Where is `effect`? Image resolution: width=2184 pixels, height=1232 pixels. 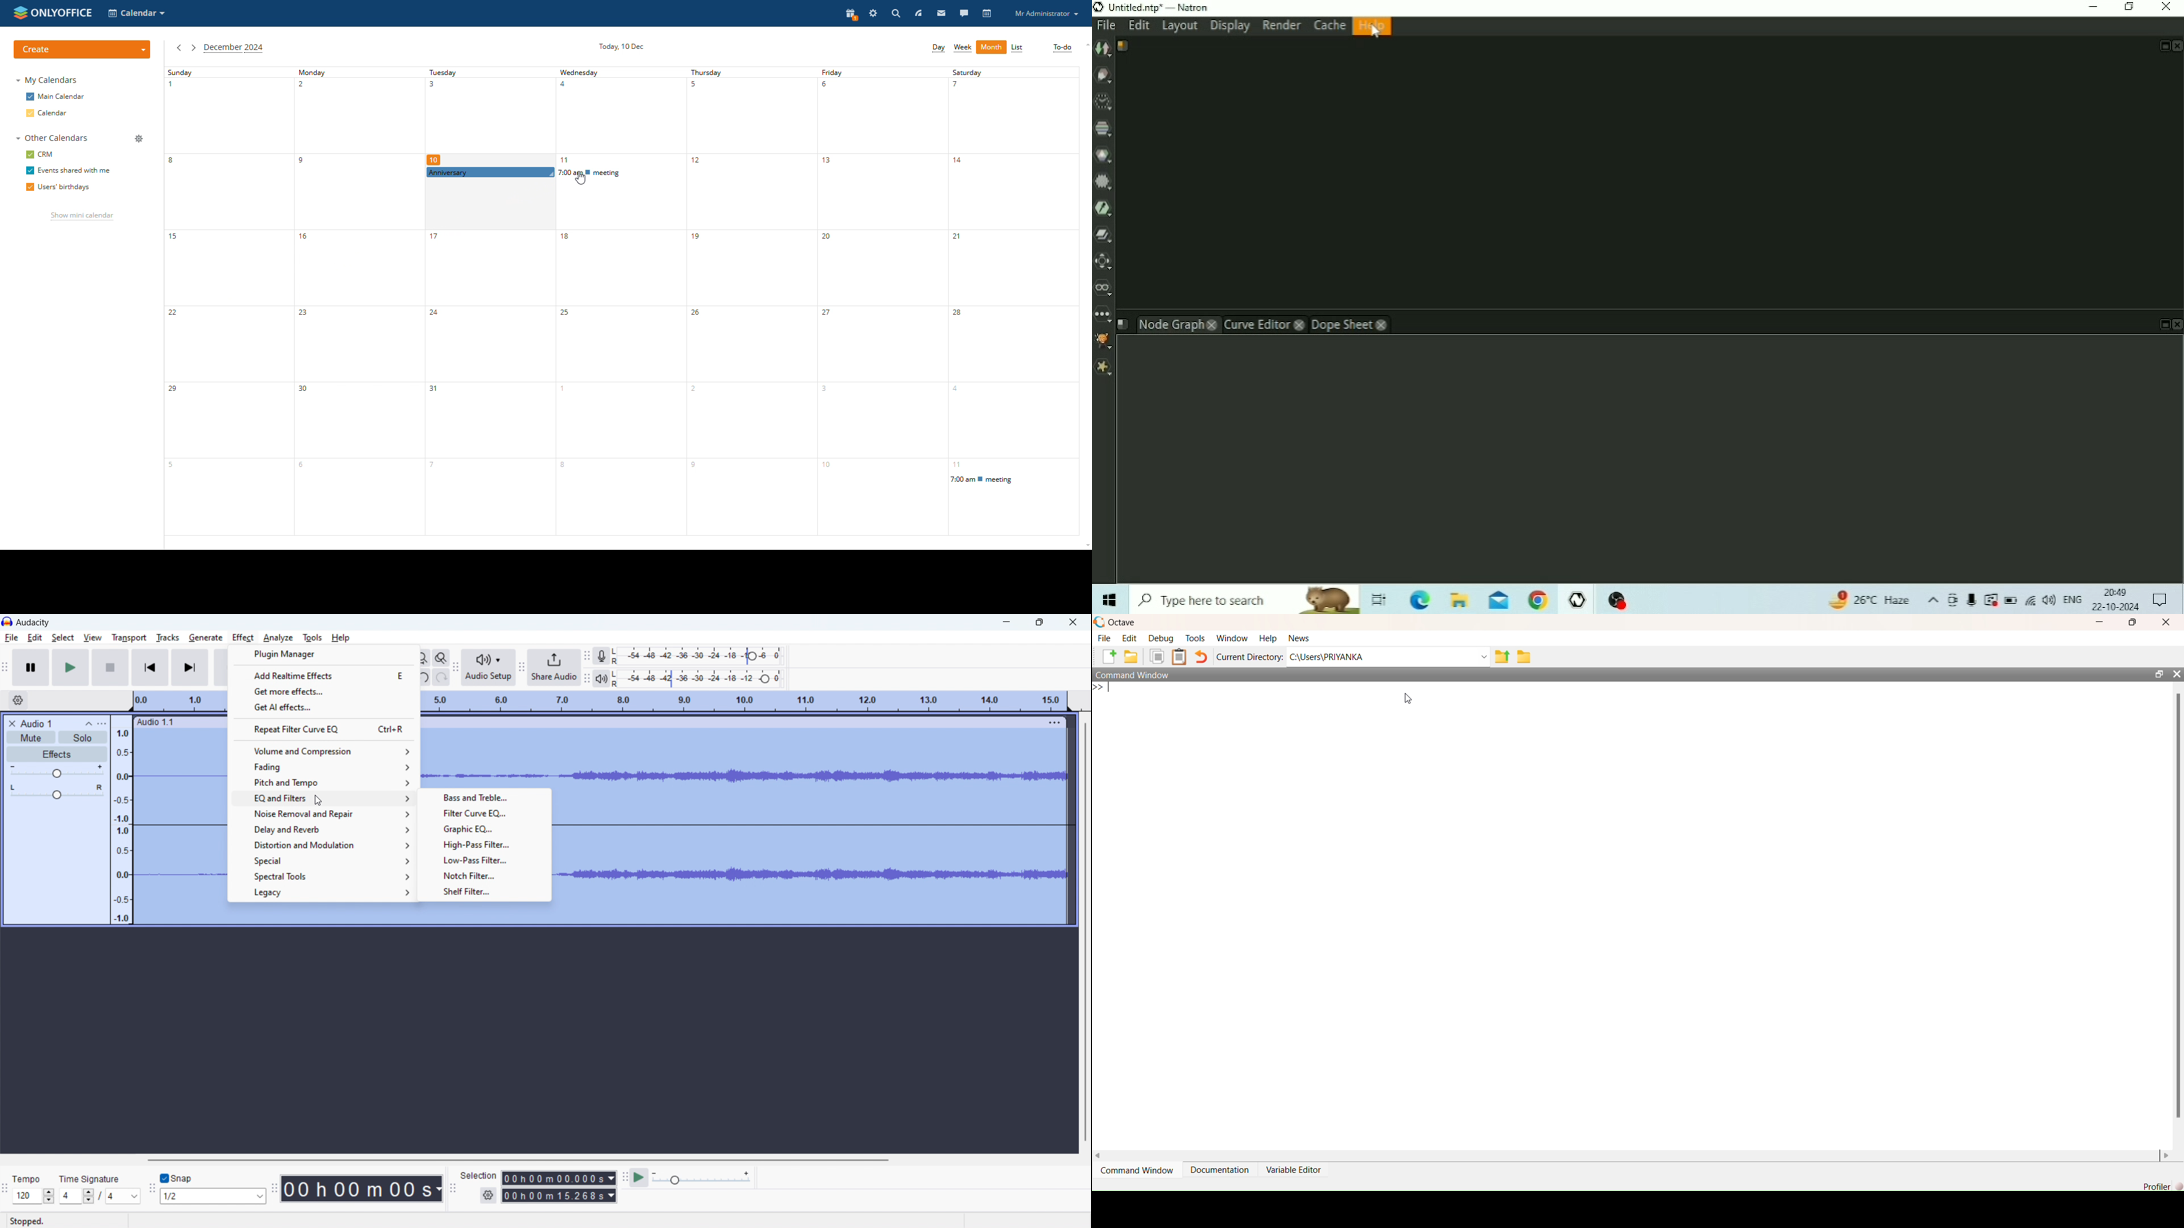 effect is located at coordinates (242, 638).